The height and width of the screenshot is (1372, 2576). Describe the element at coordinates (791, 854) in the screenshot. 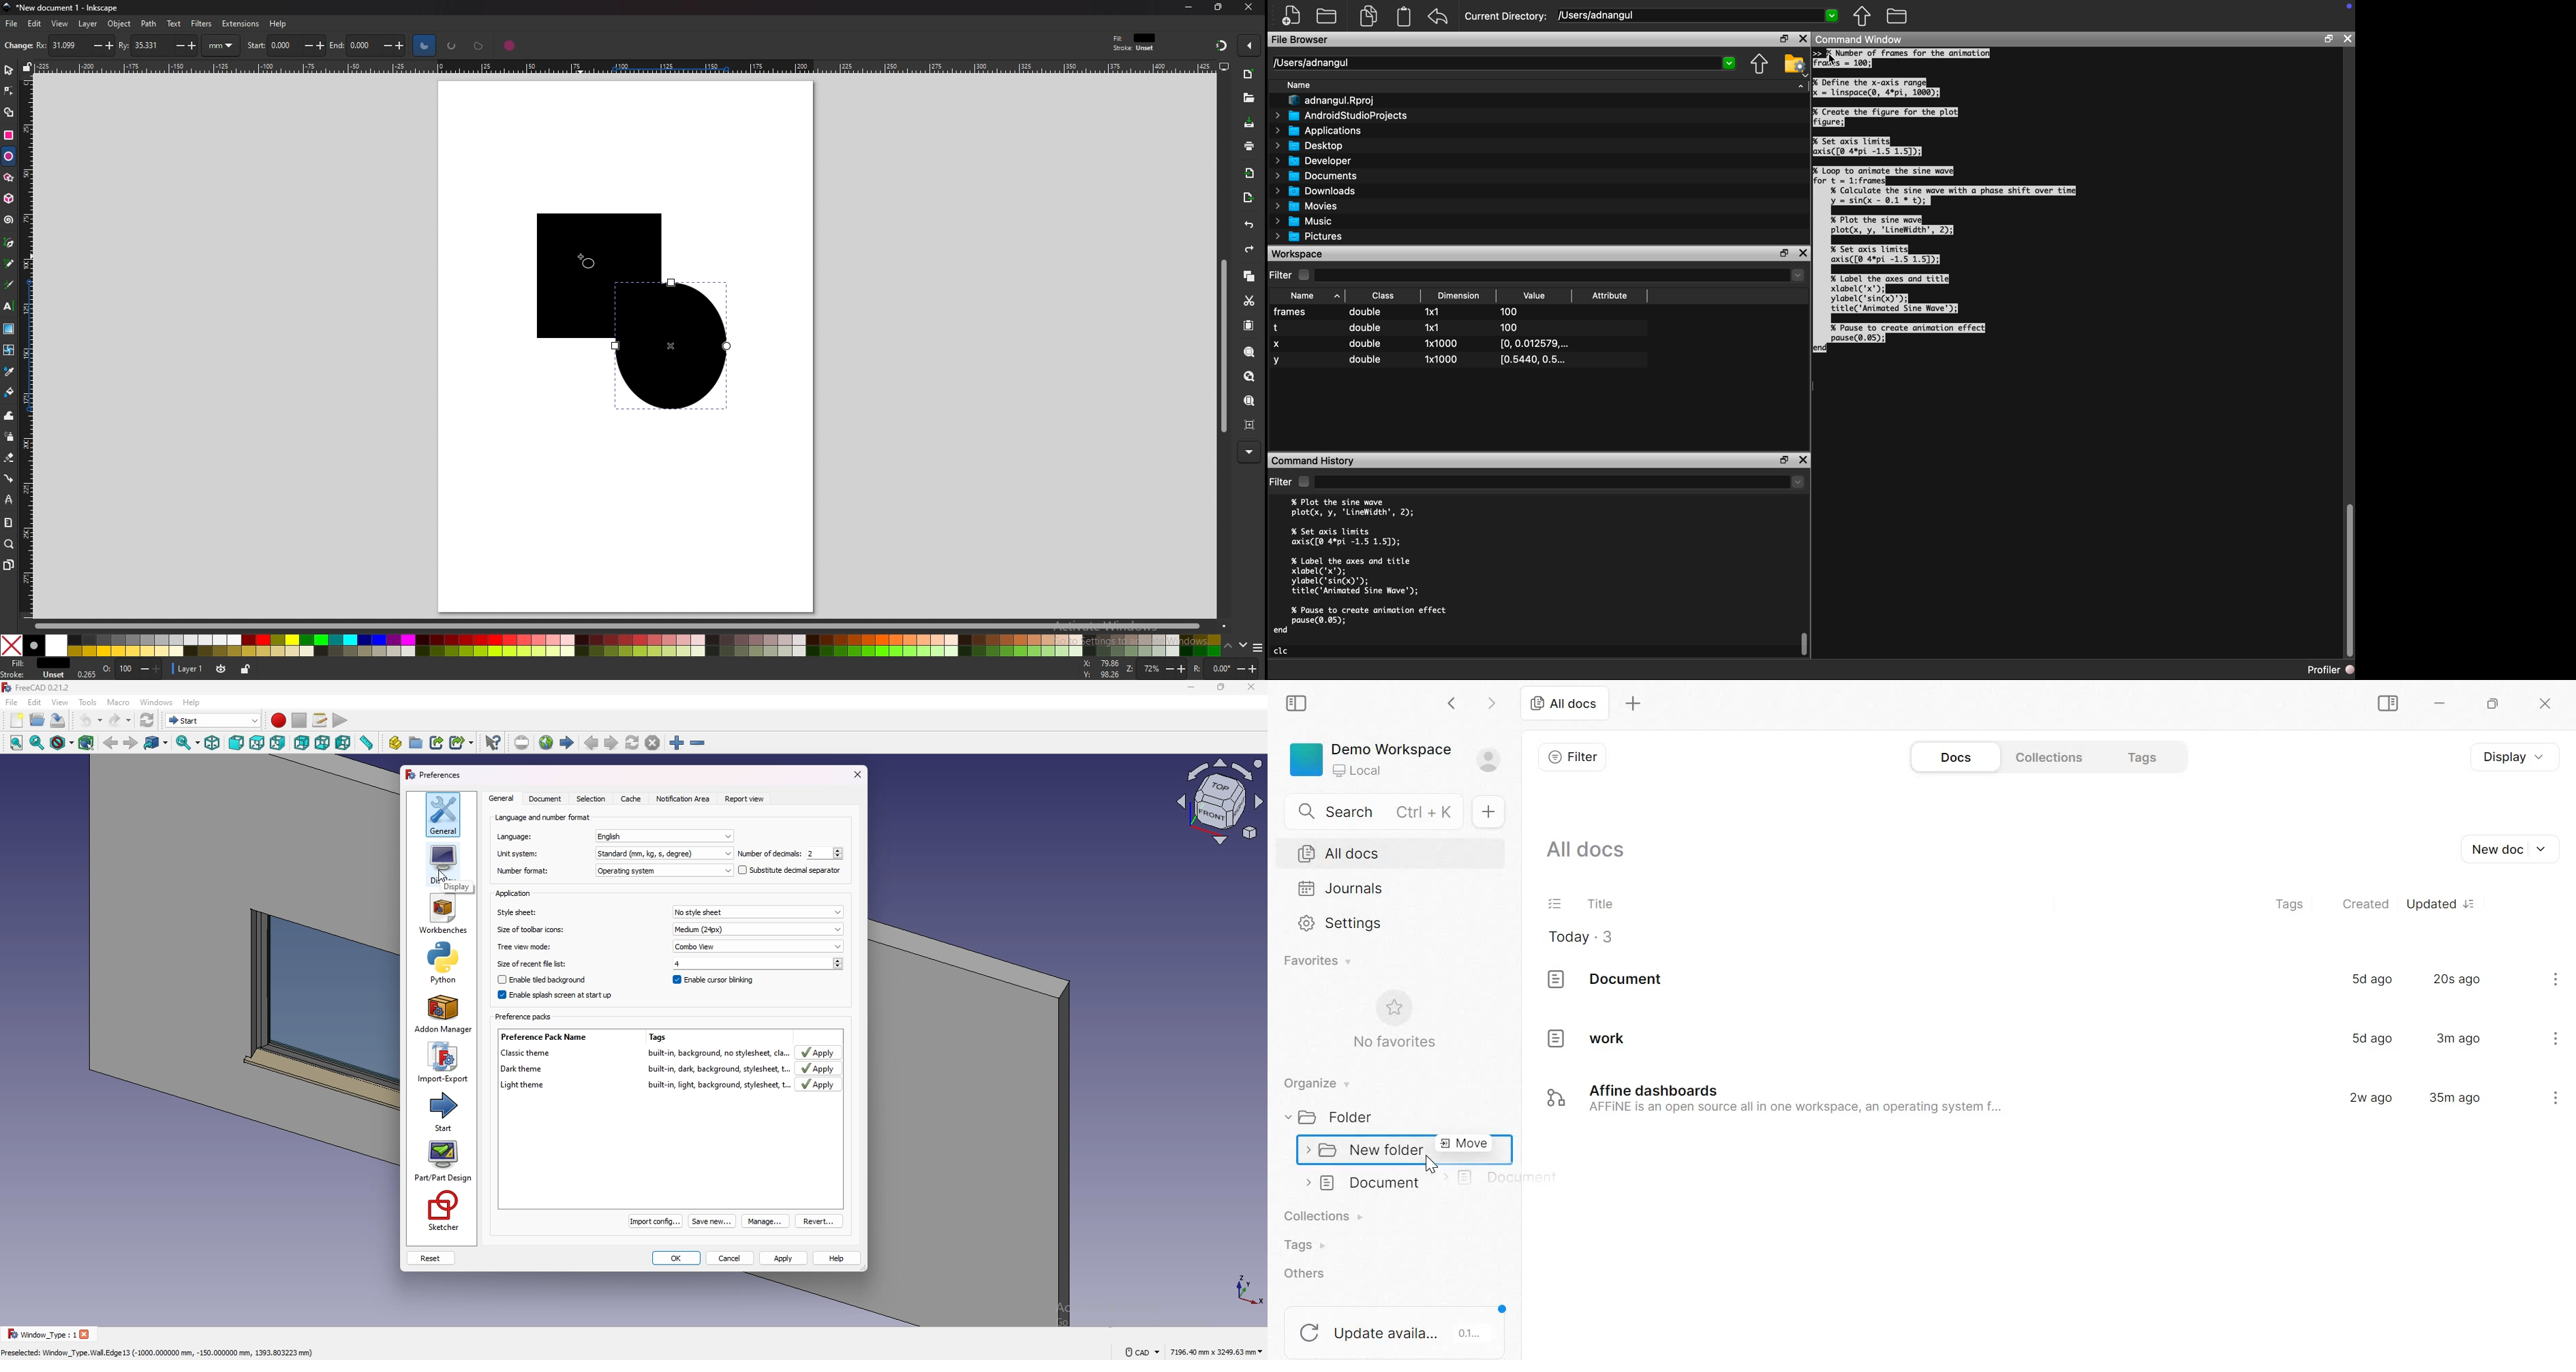

I see `Number of decimals: 2` at that location.